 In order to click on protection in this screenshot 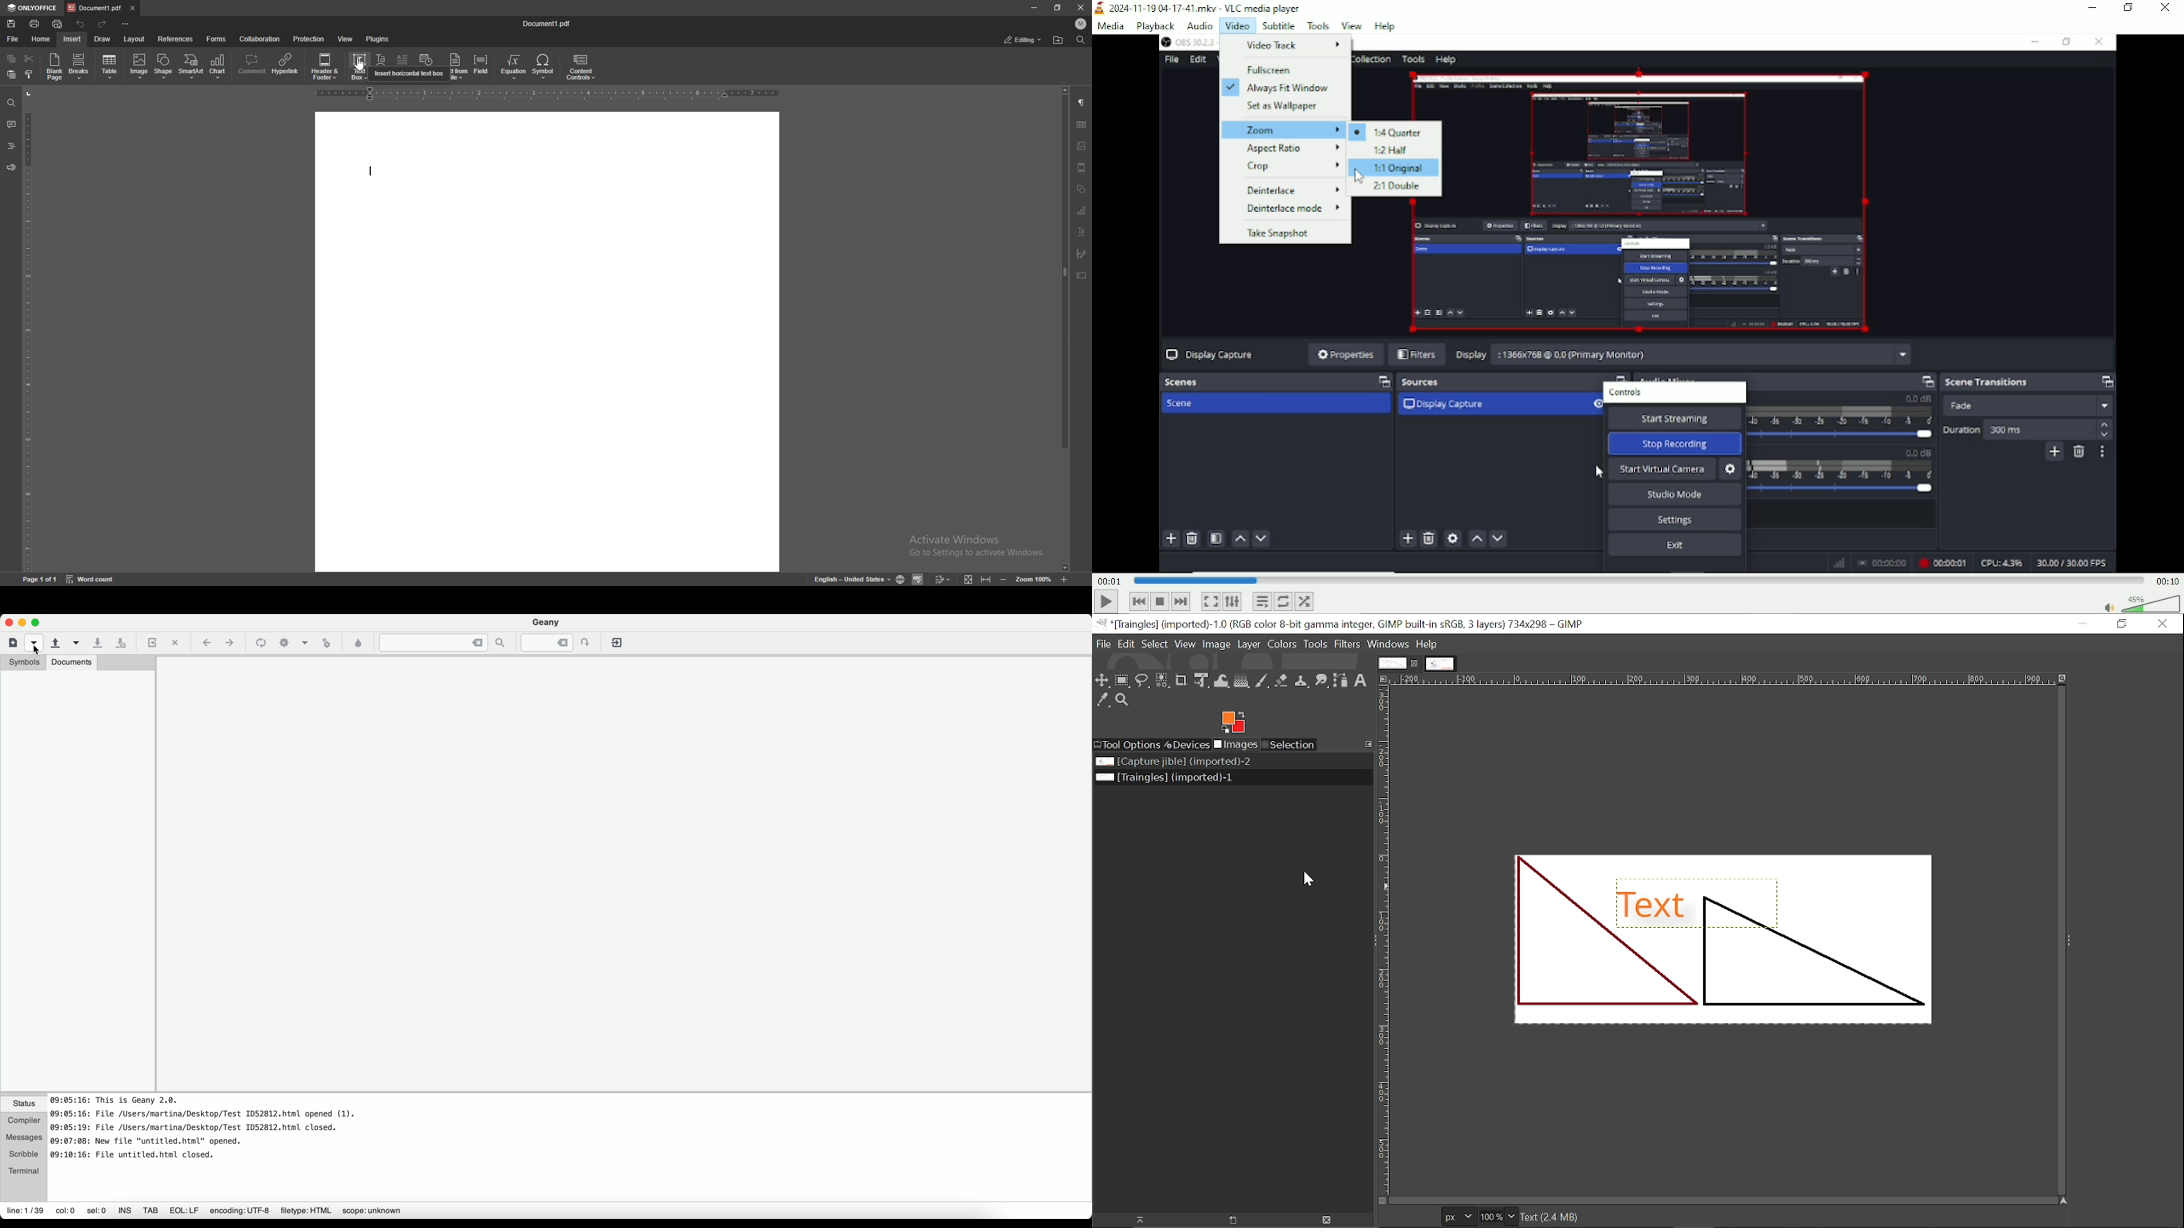, I will do `click(309, 38)`.